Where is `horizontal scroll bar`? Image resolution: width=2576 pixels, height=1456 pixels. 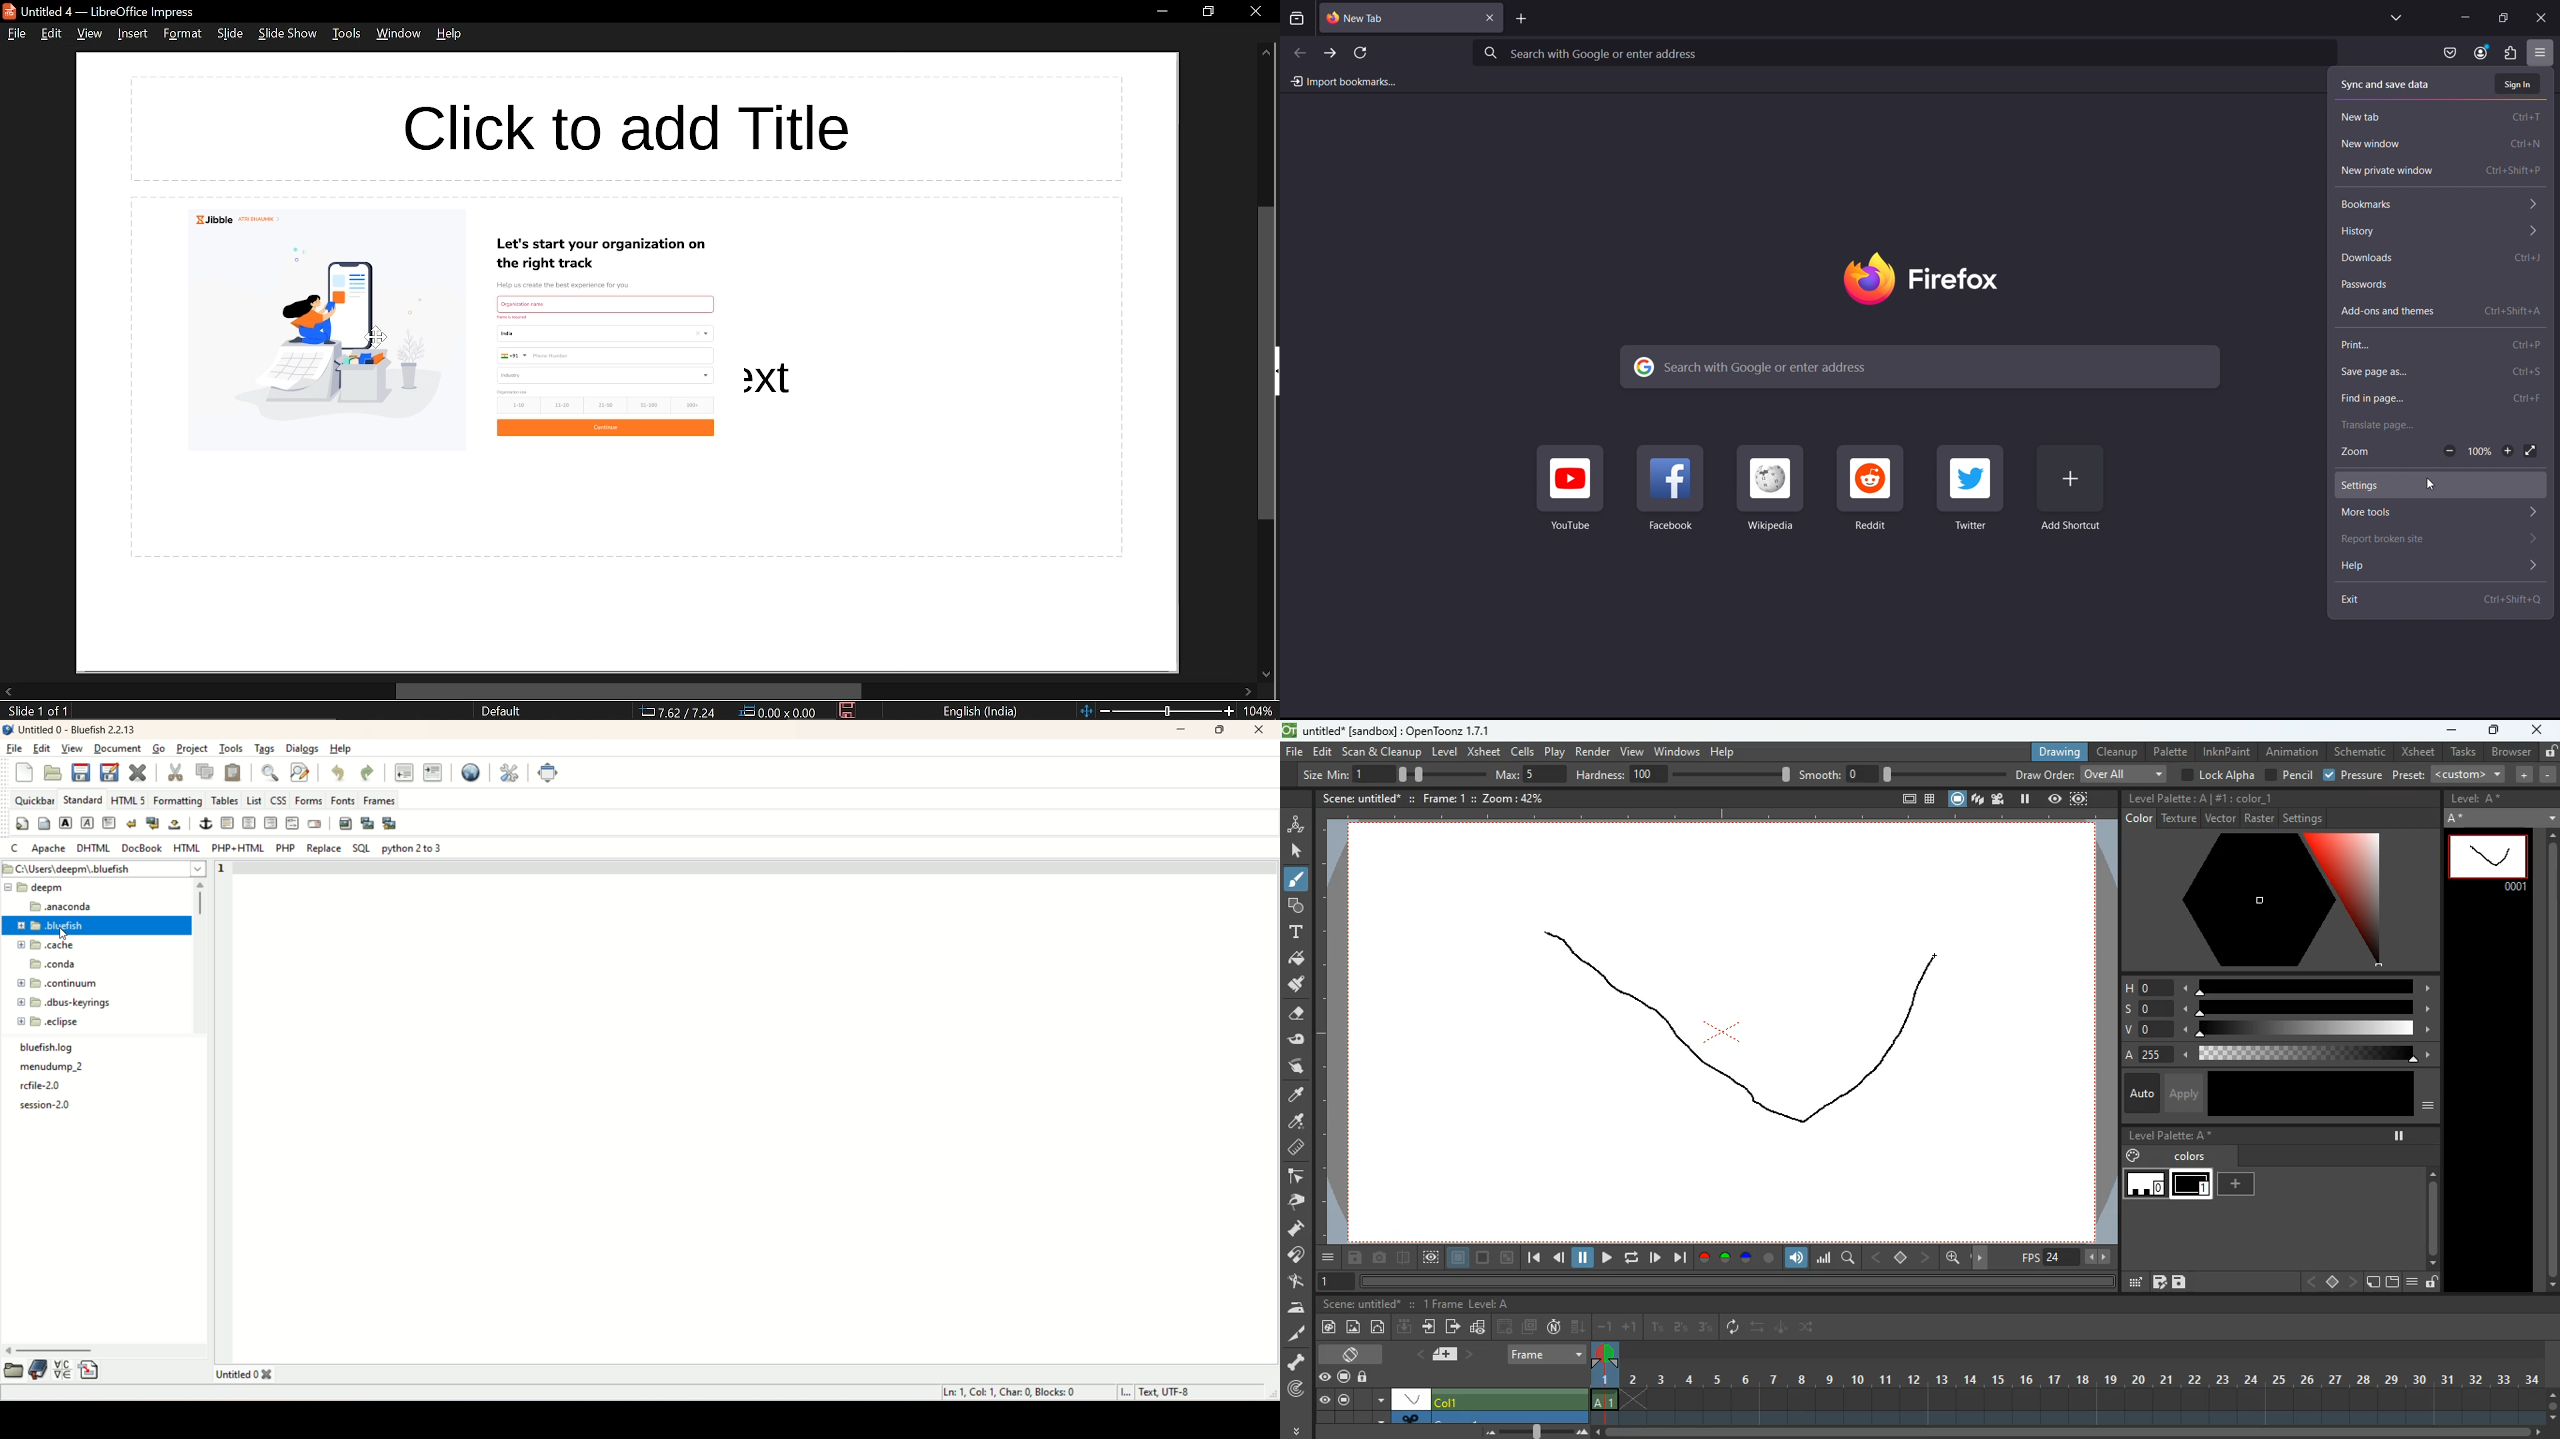 horizontal scroll bar is located at coordinates (105, 1348).